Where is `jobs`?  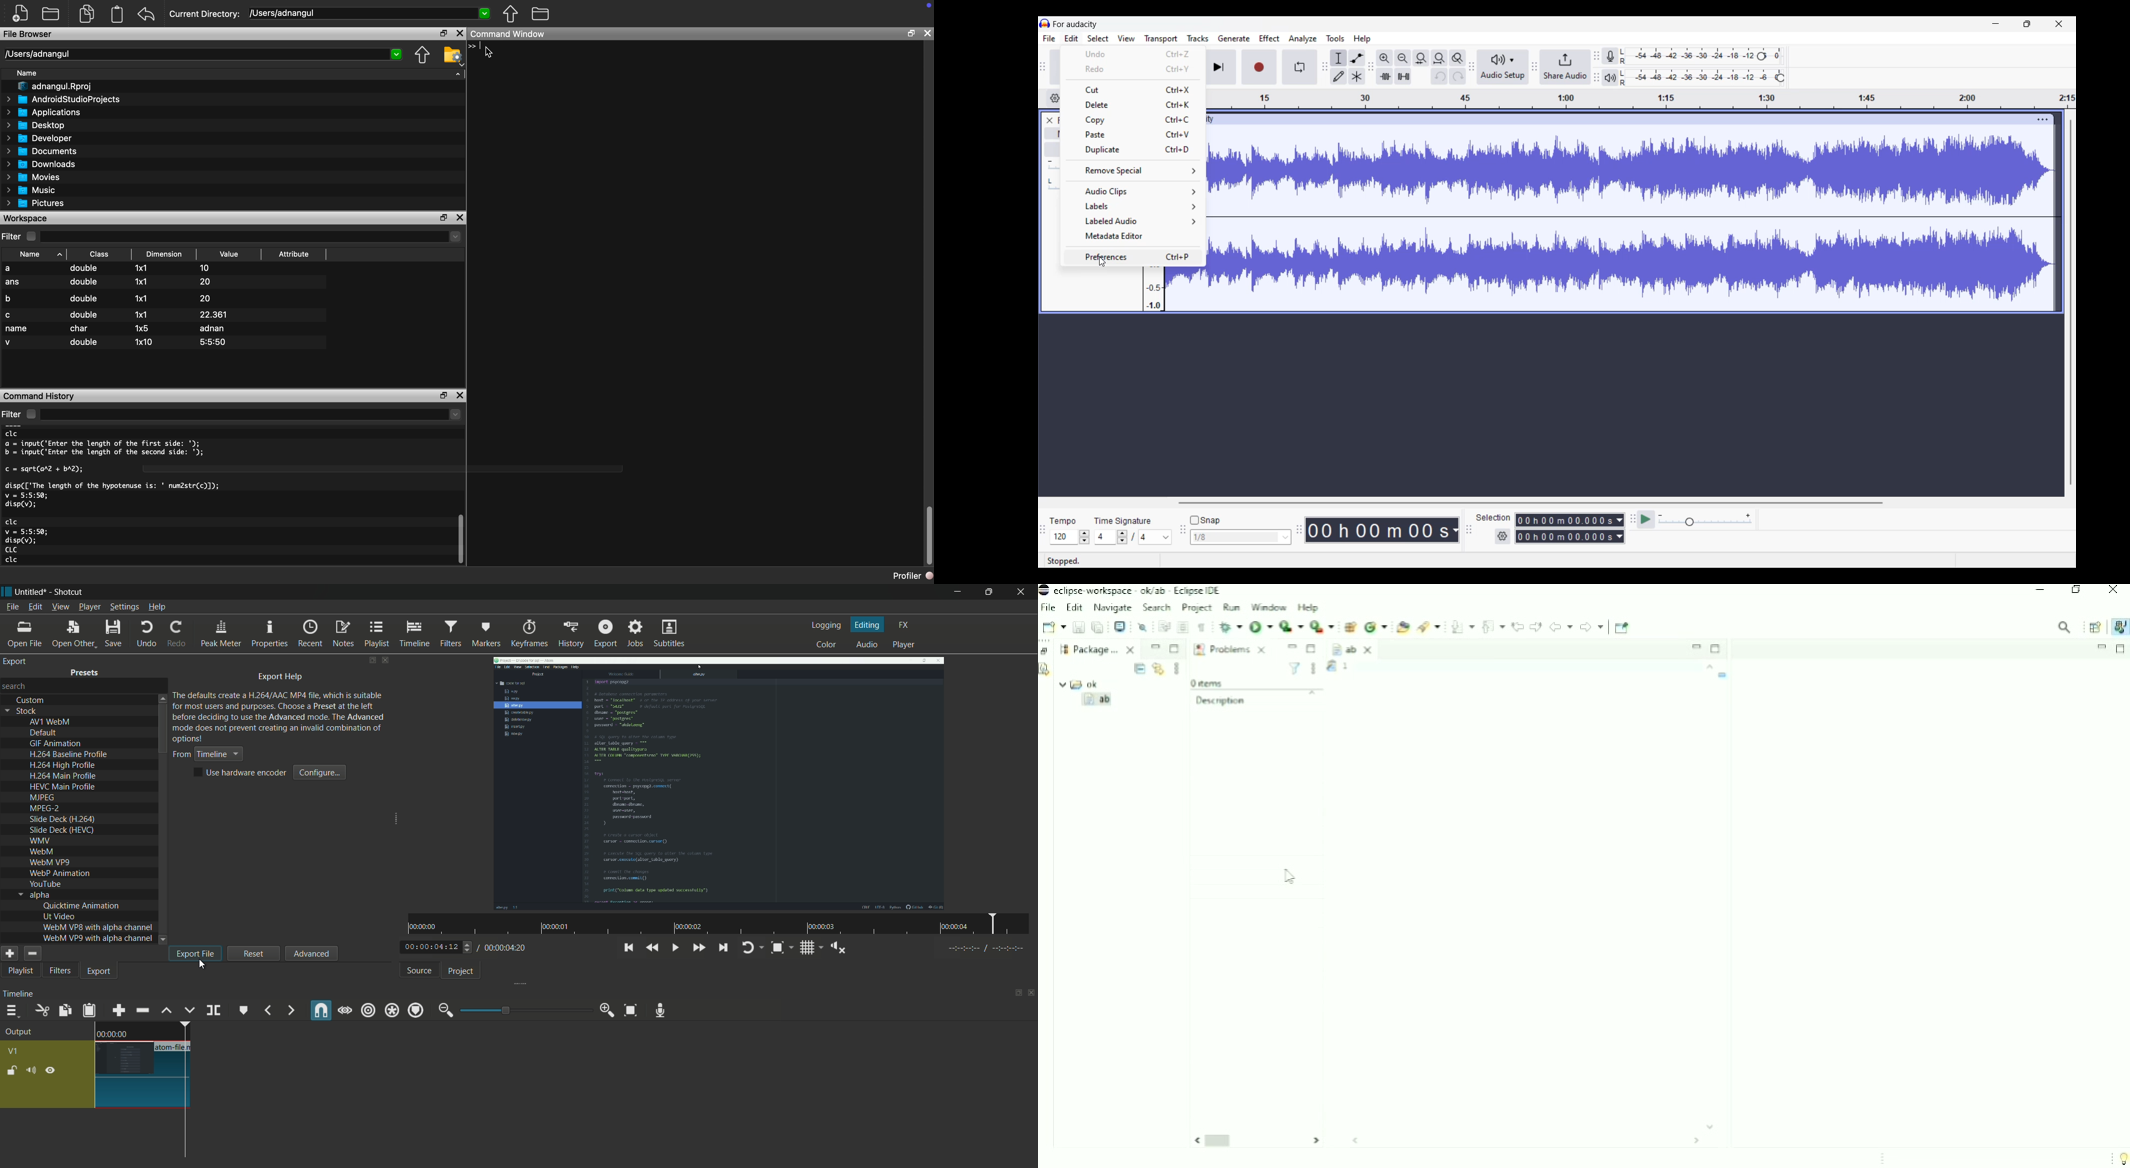
jobs is located at coordinates (637, 634).